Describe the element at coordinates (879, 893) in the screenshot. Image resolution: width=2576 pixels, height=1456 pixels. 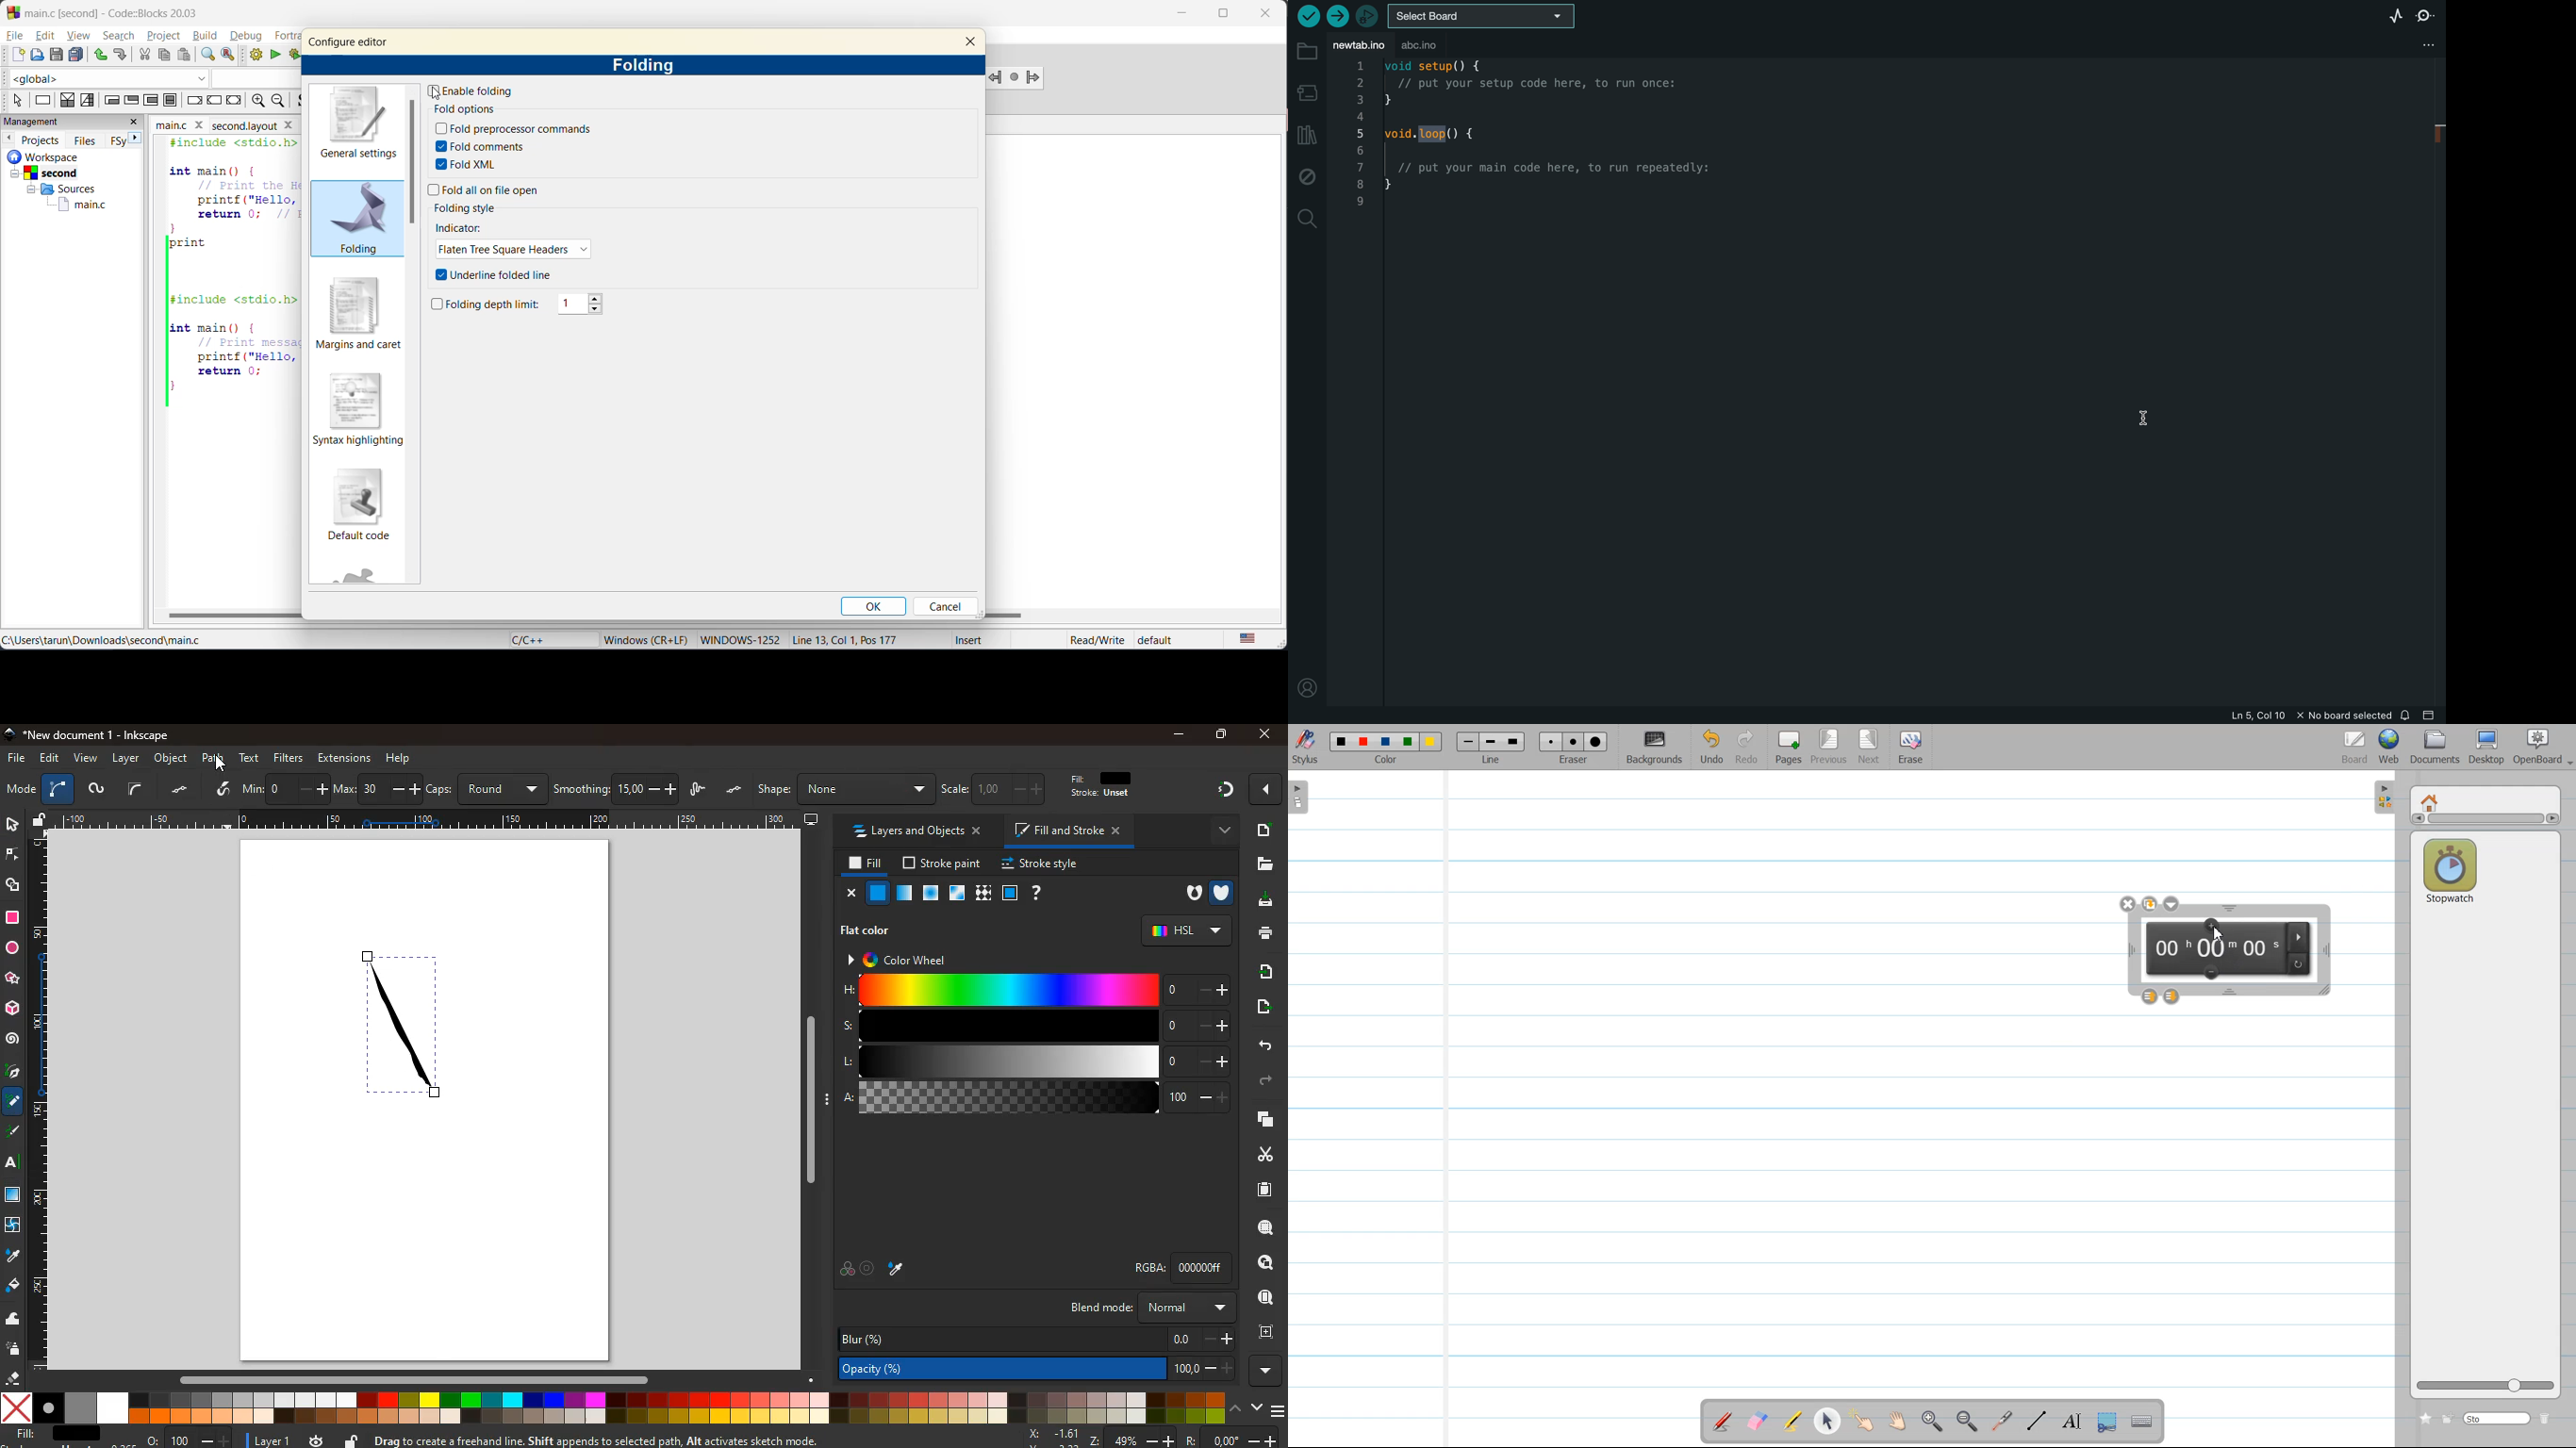
I see `normal` at that location.